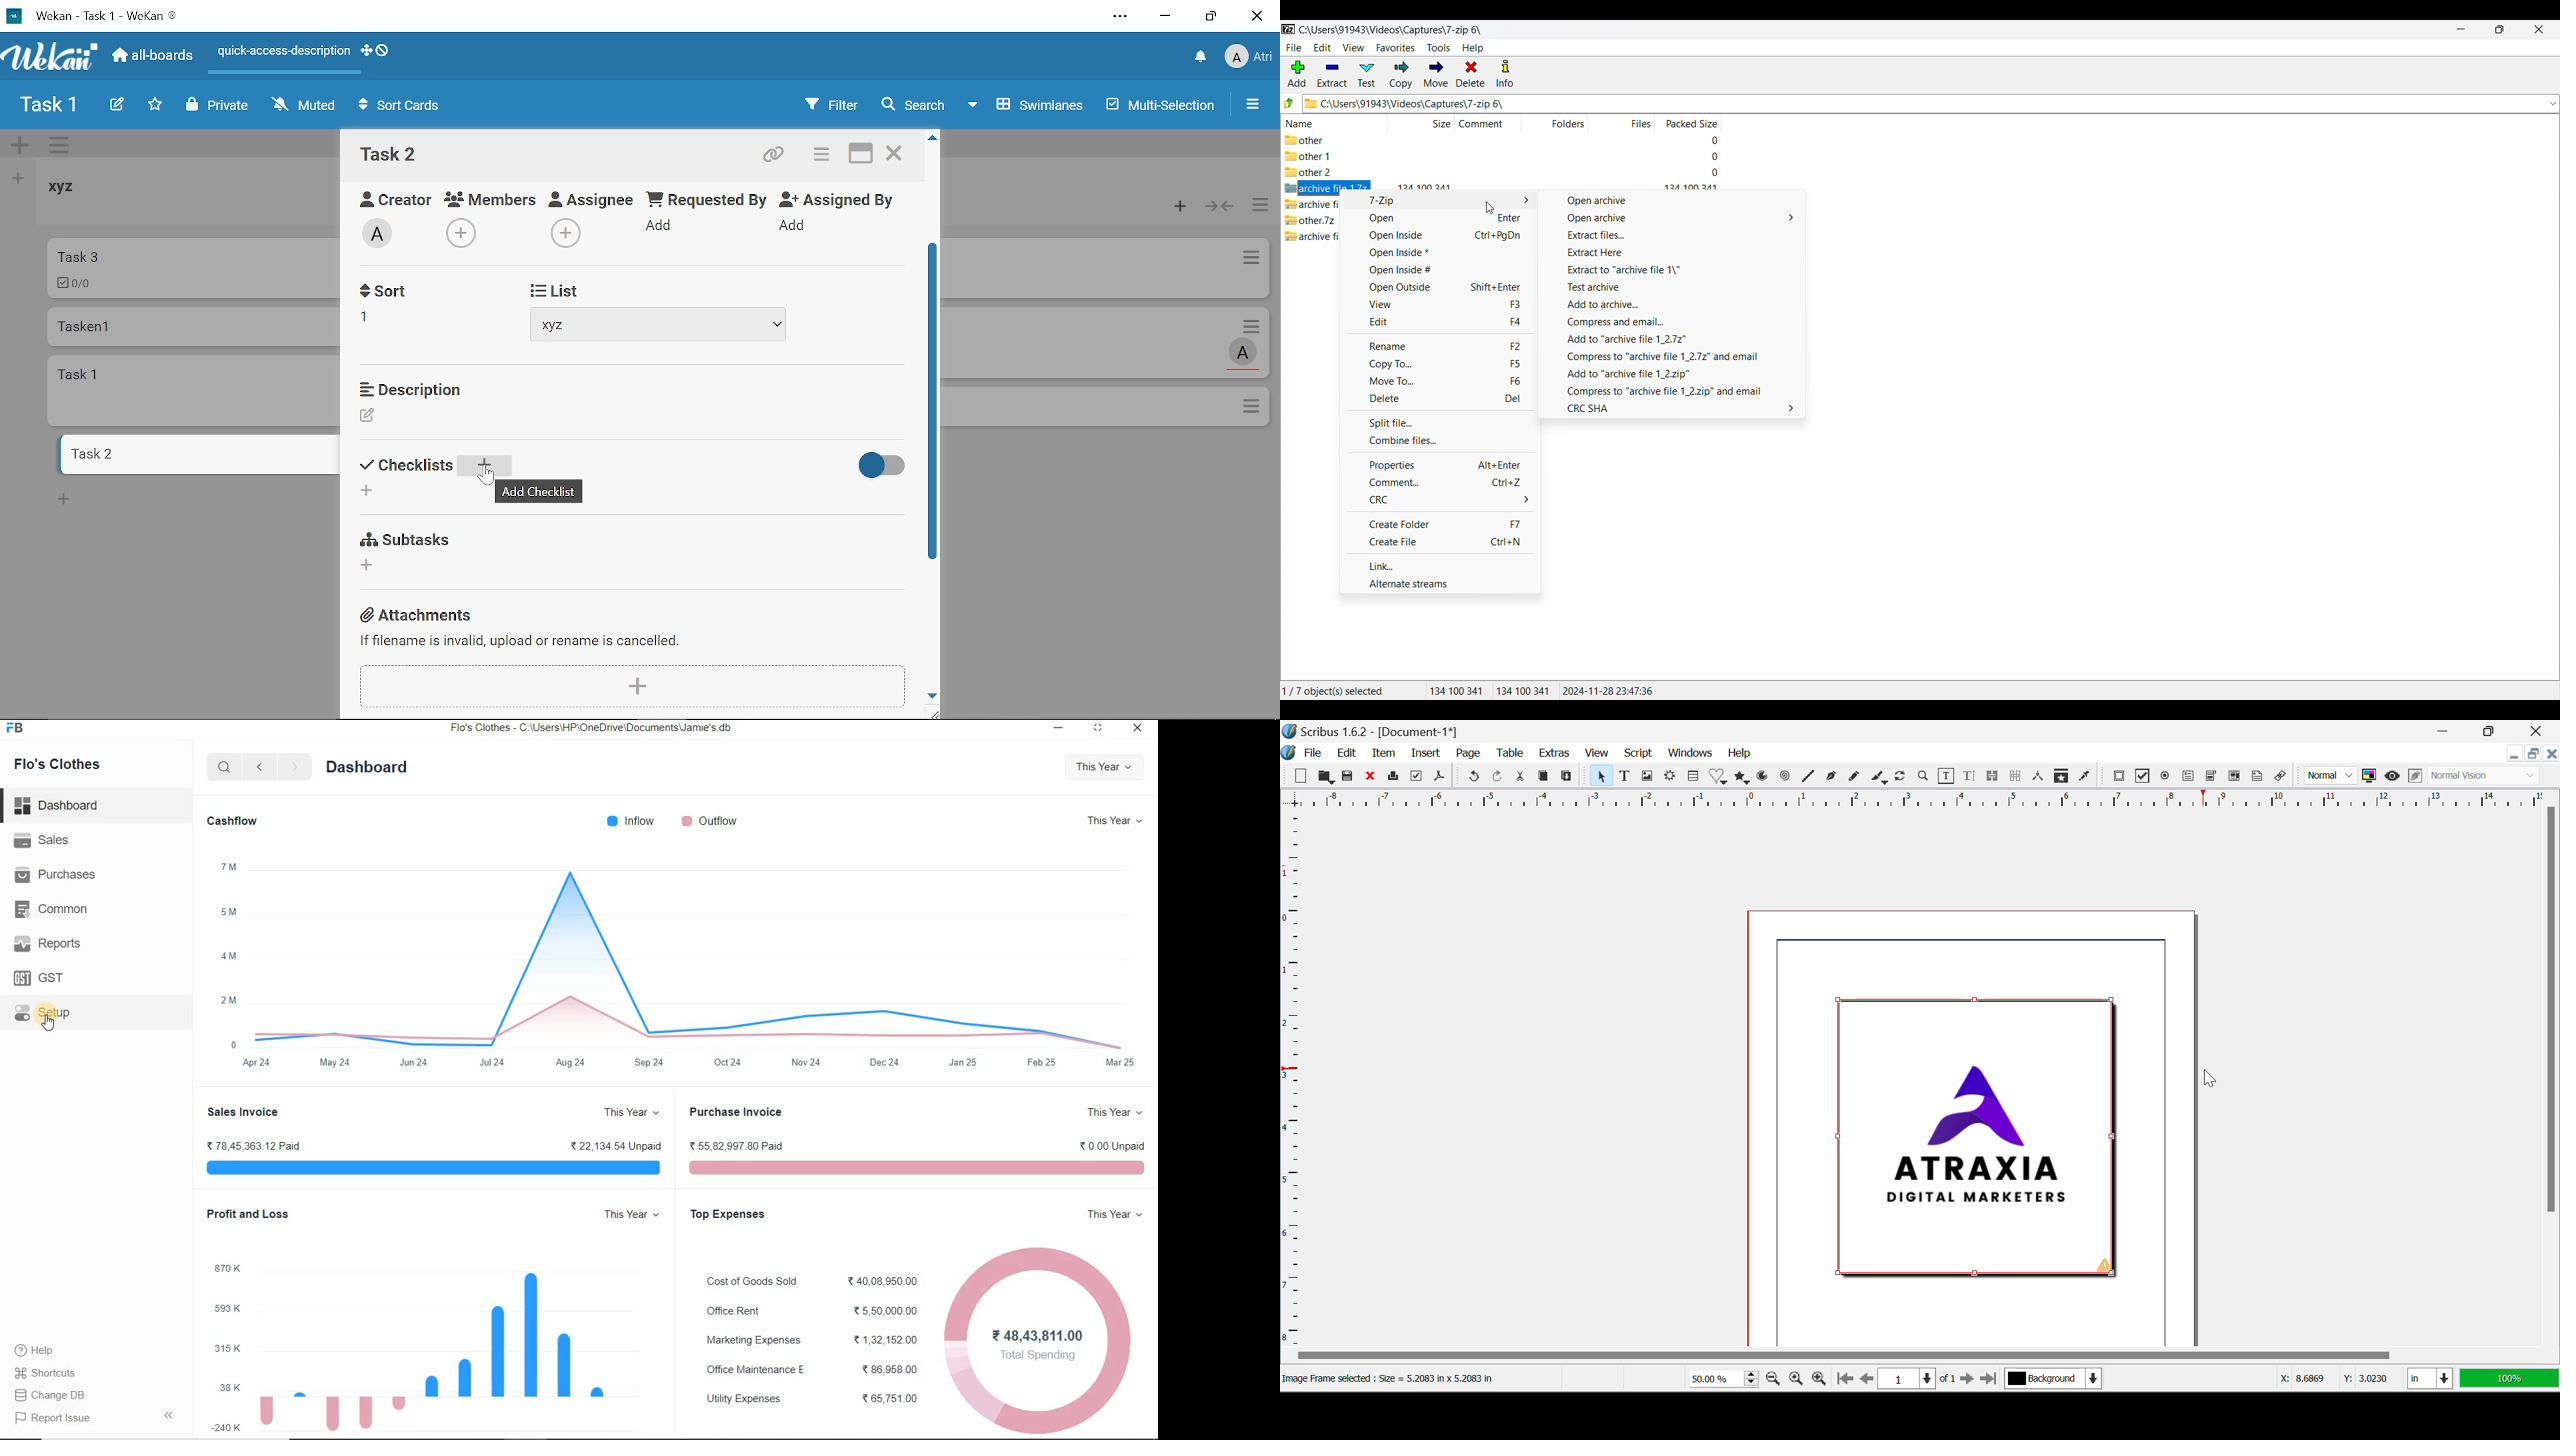  Describe the element at coordinates (1439, 346) in the screenshot. I see `Rename` at that location.